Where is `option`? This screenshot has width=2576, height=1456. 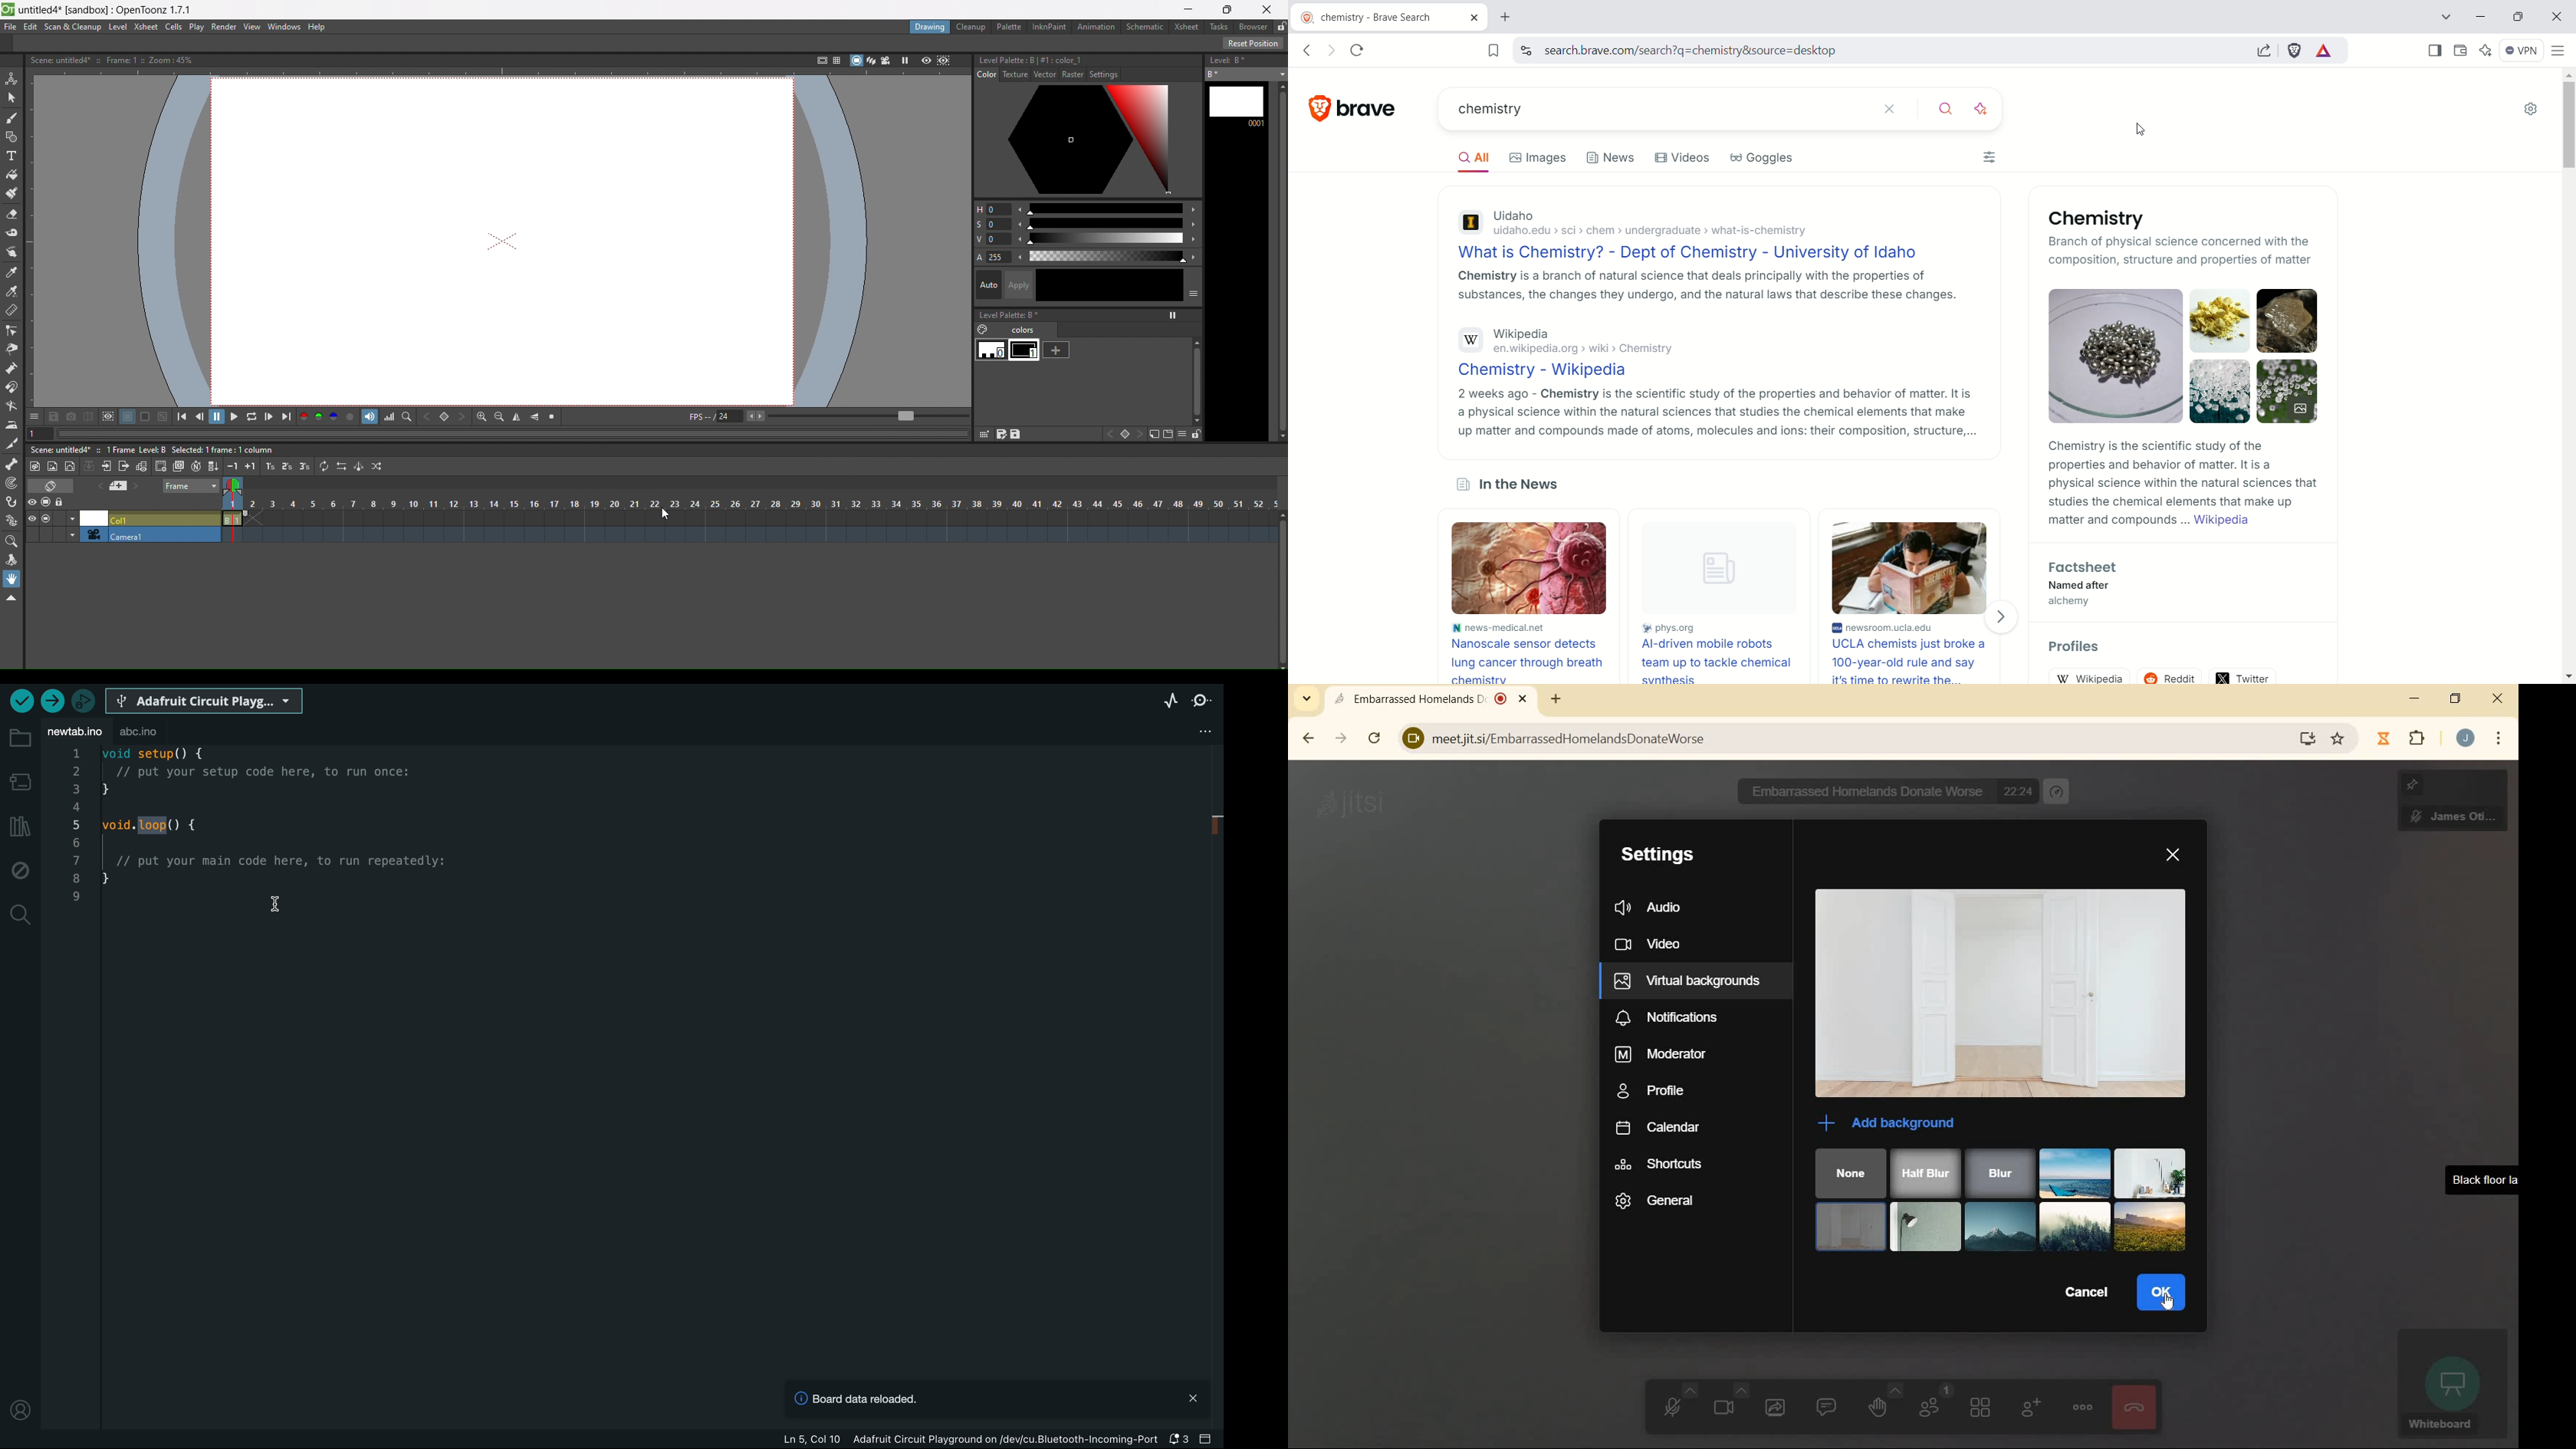
option is located at coordinates (1174, 315).